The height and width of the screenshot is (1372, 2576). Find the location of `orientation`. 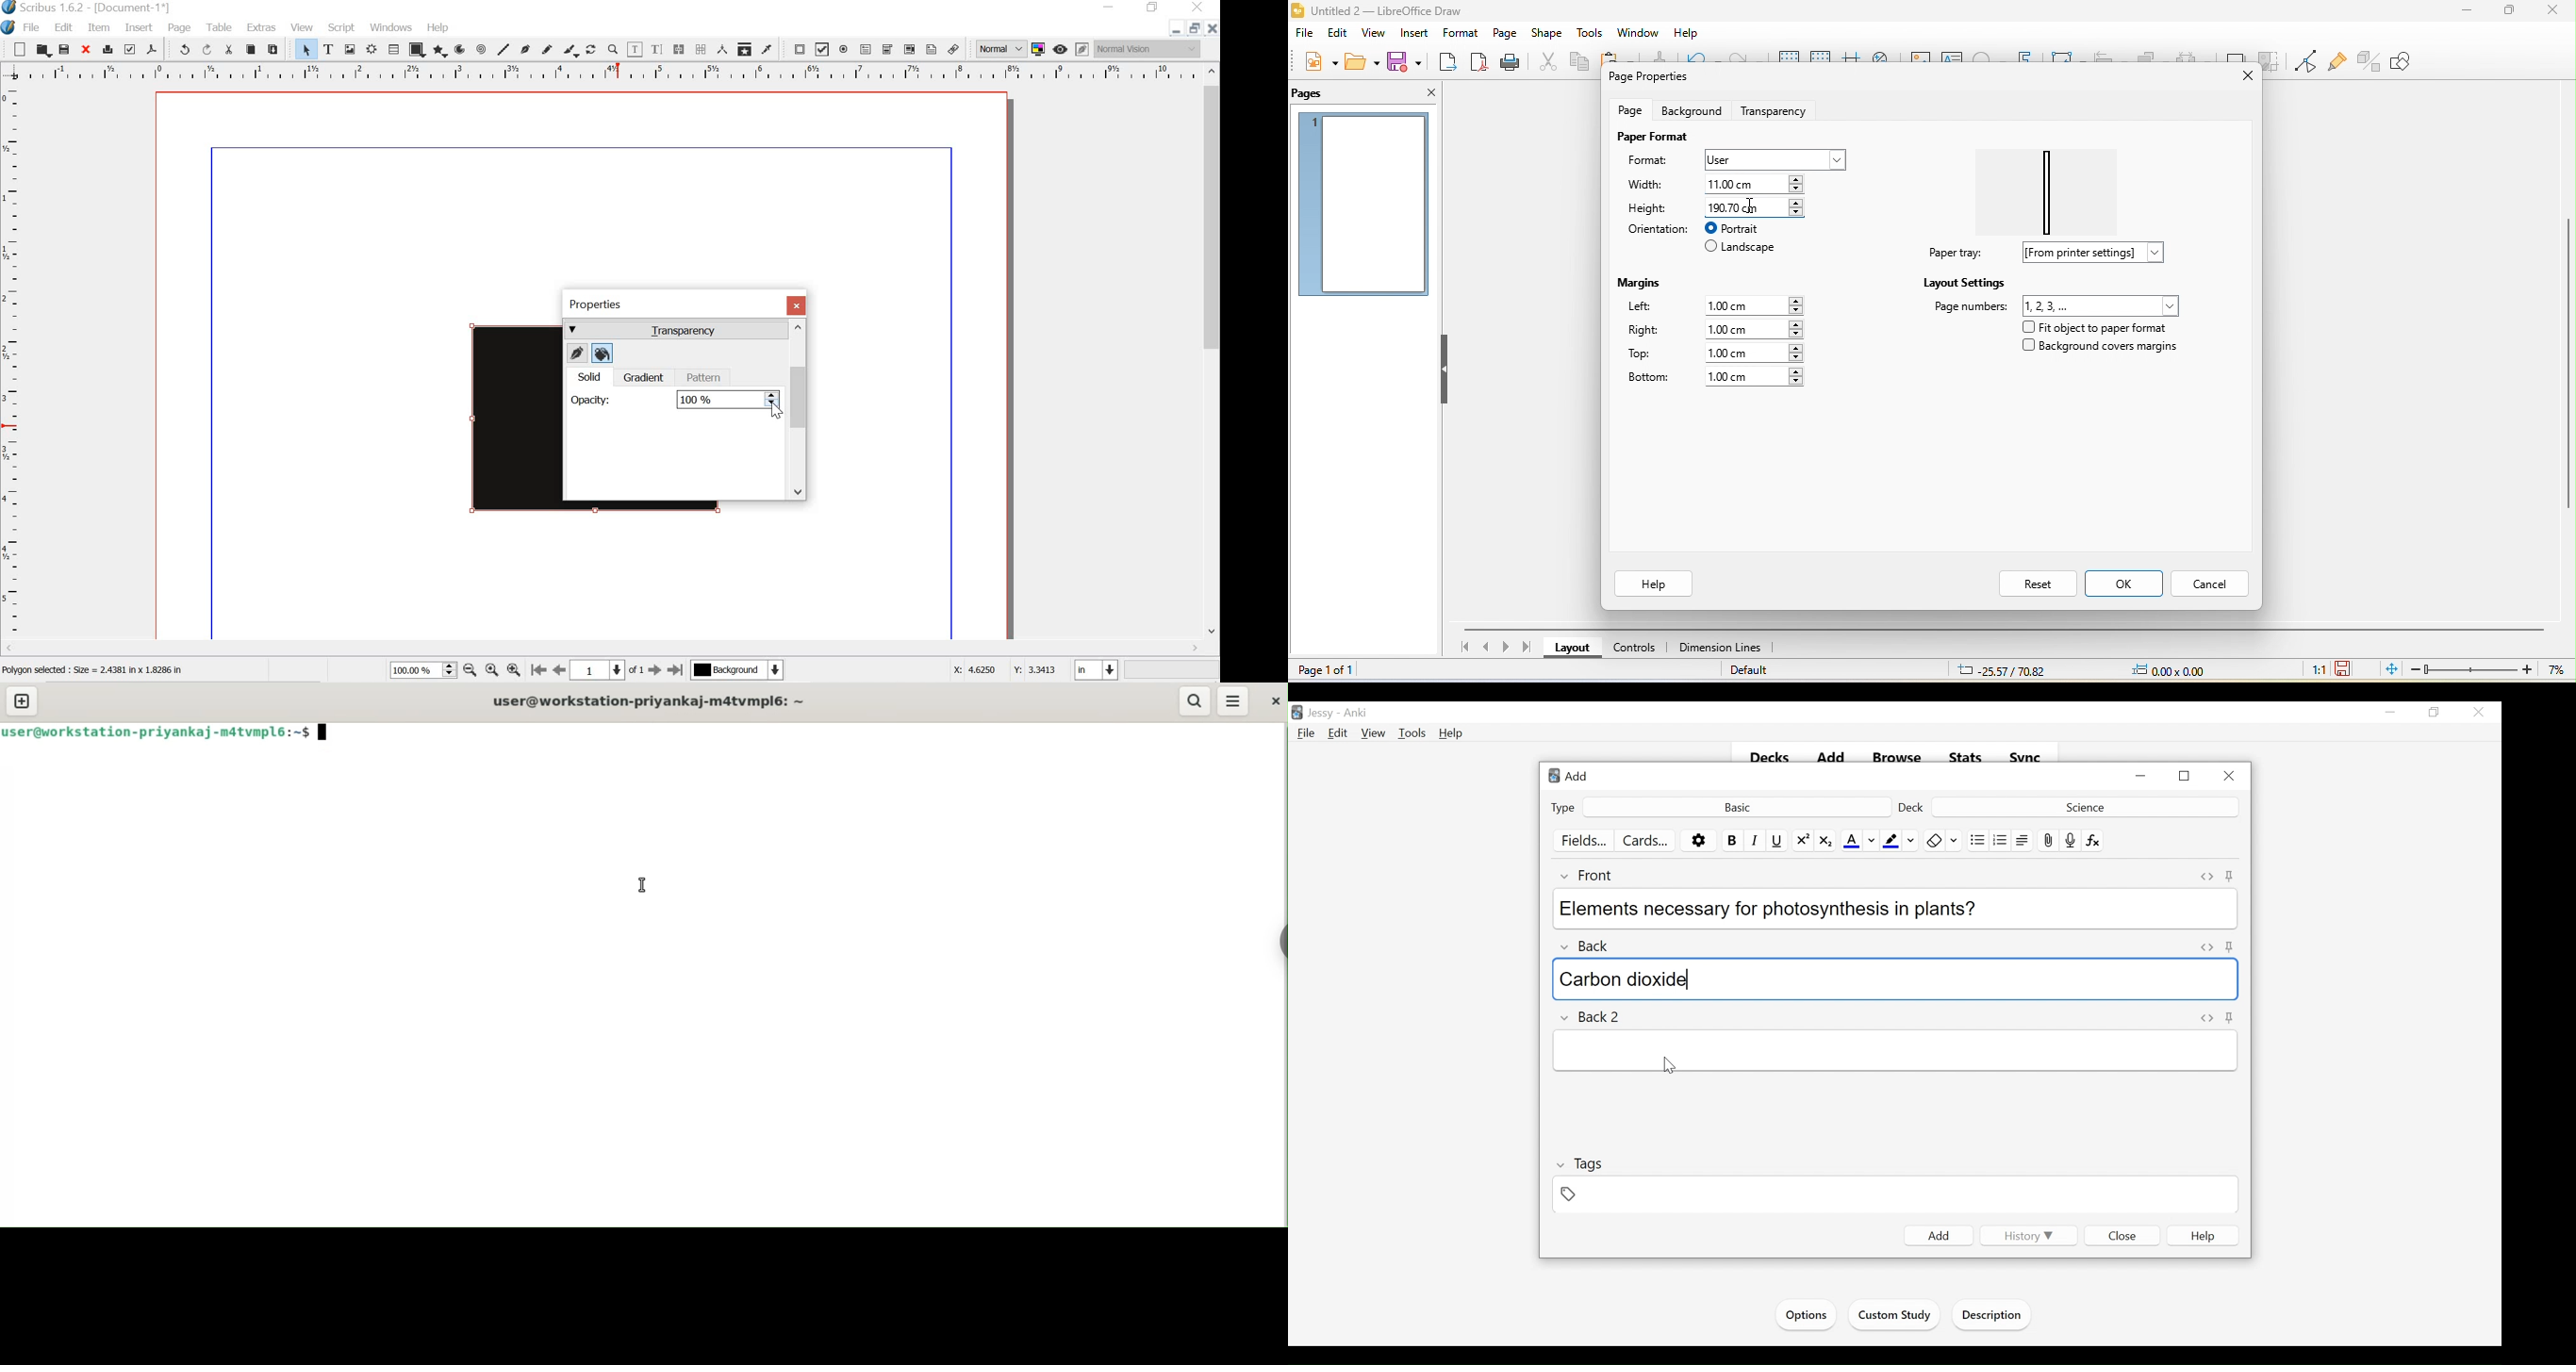

orientation is located at coordinates (1656, 229).